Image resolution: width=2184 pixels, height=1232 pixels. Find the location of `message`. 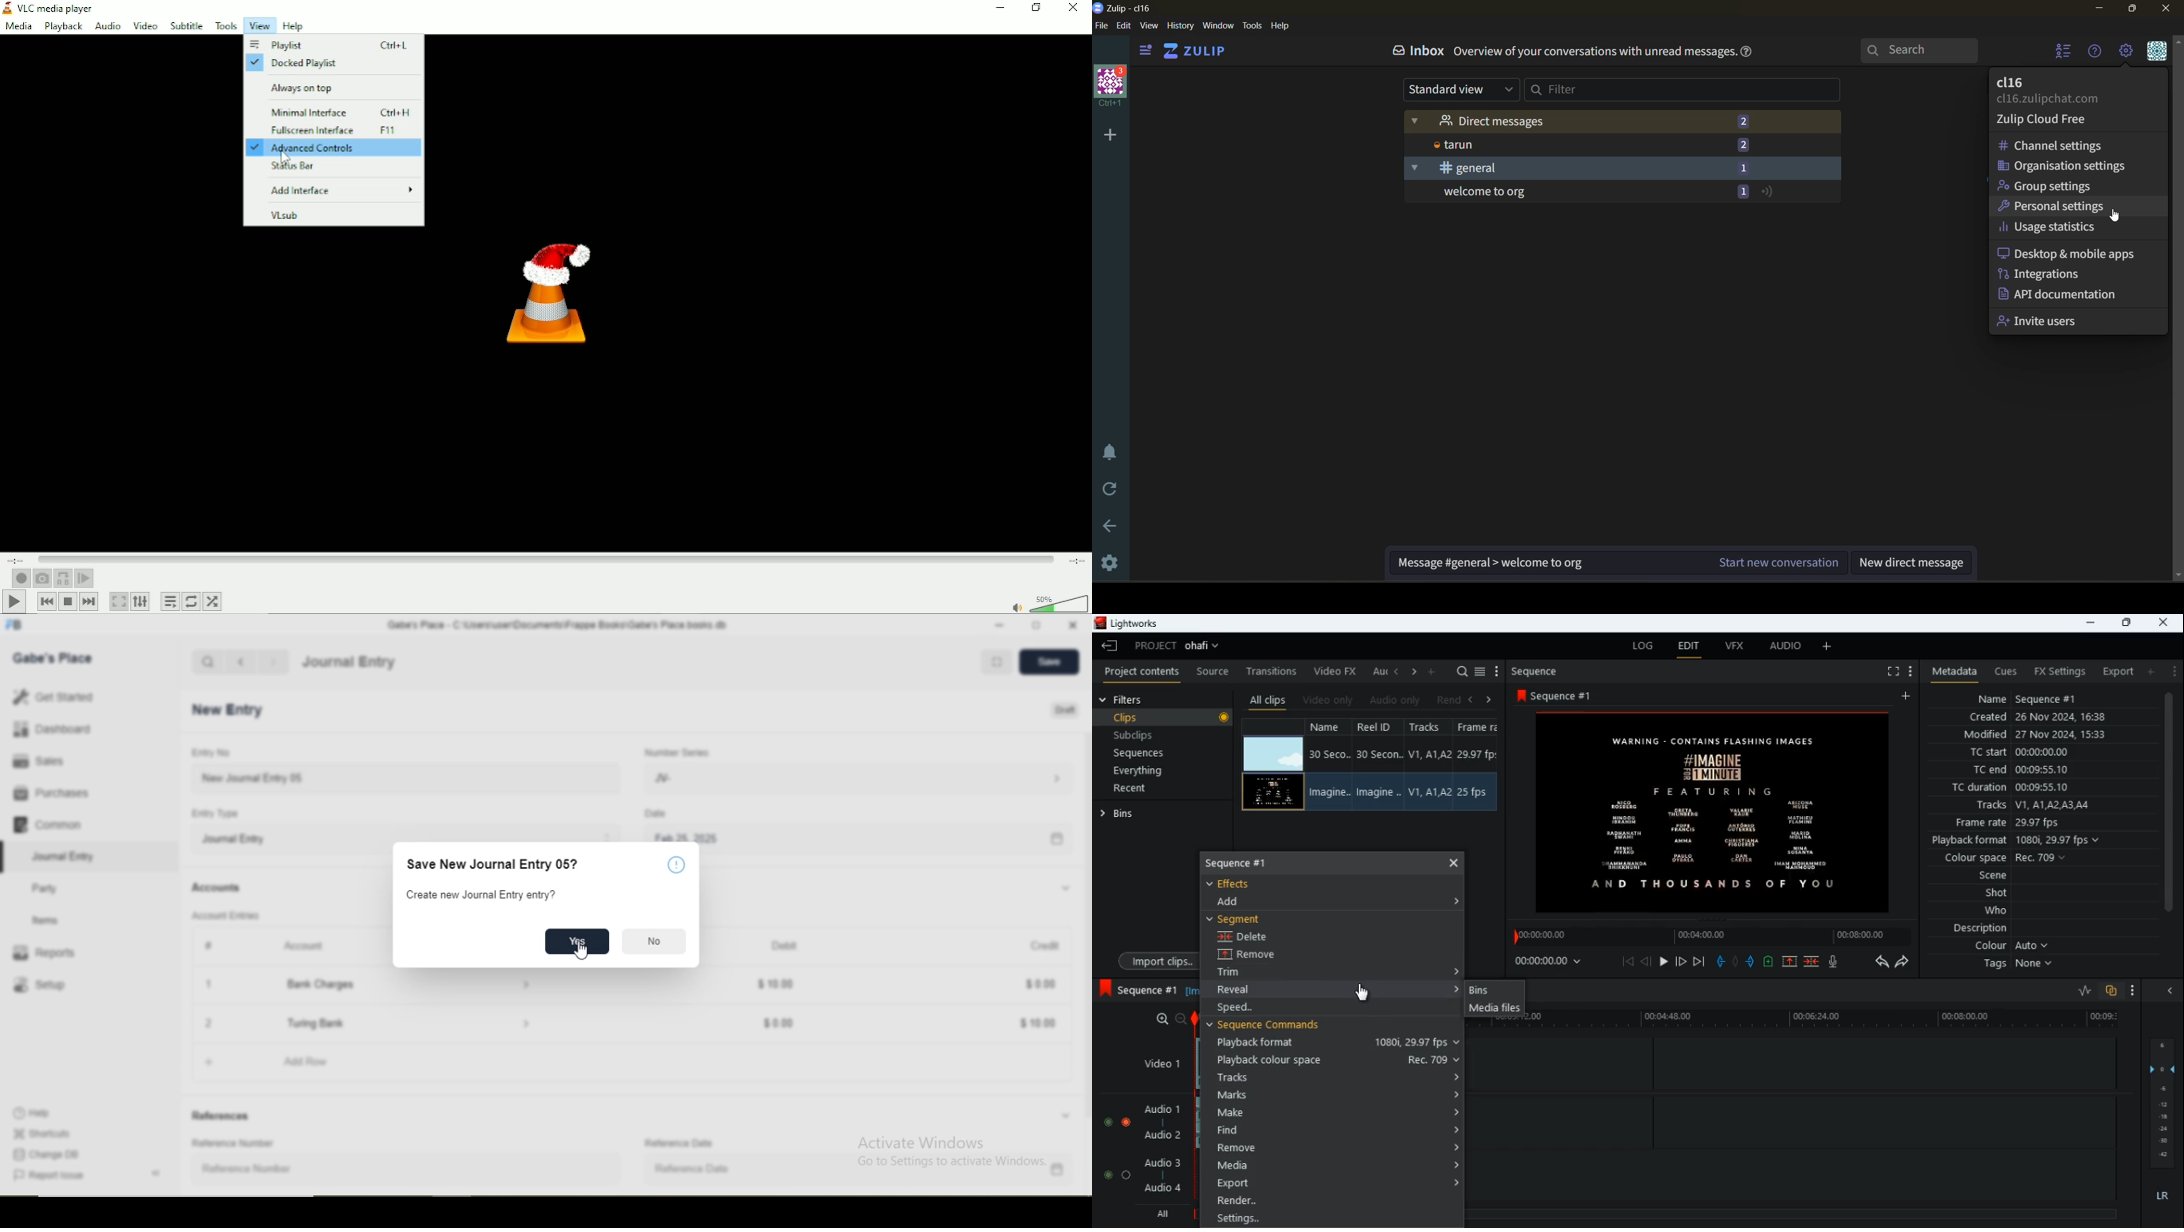

message is located at coordinates (1548, 564).